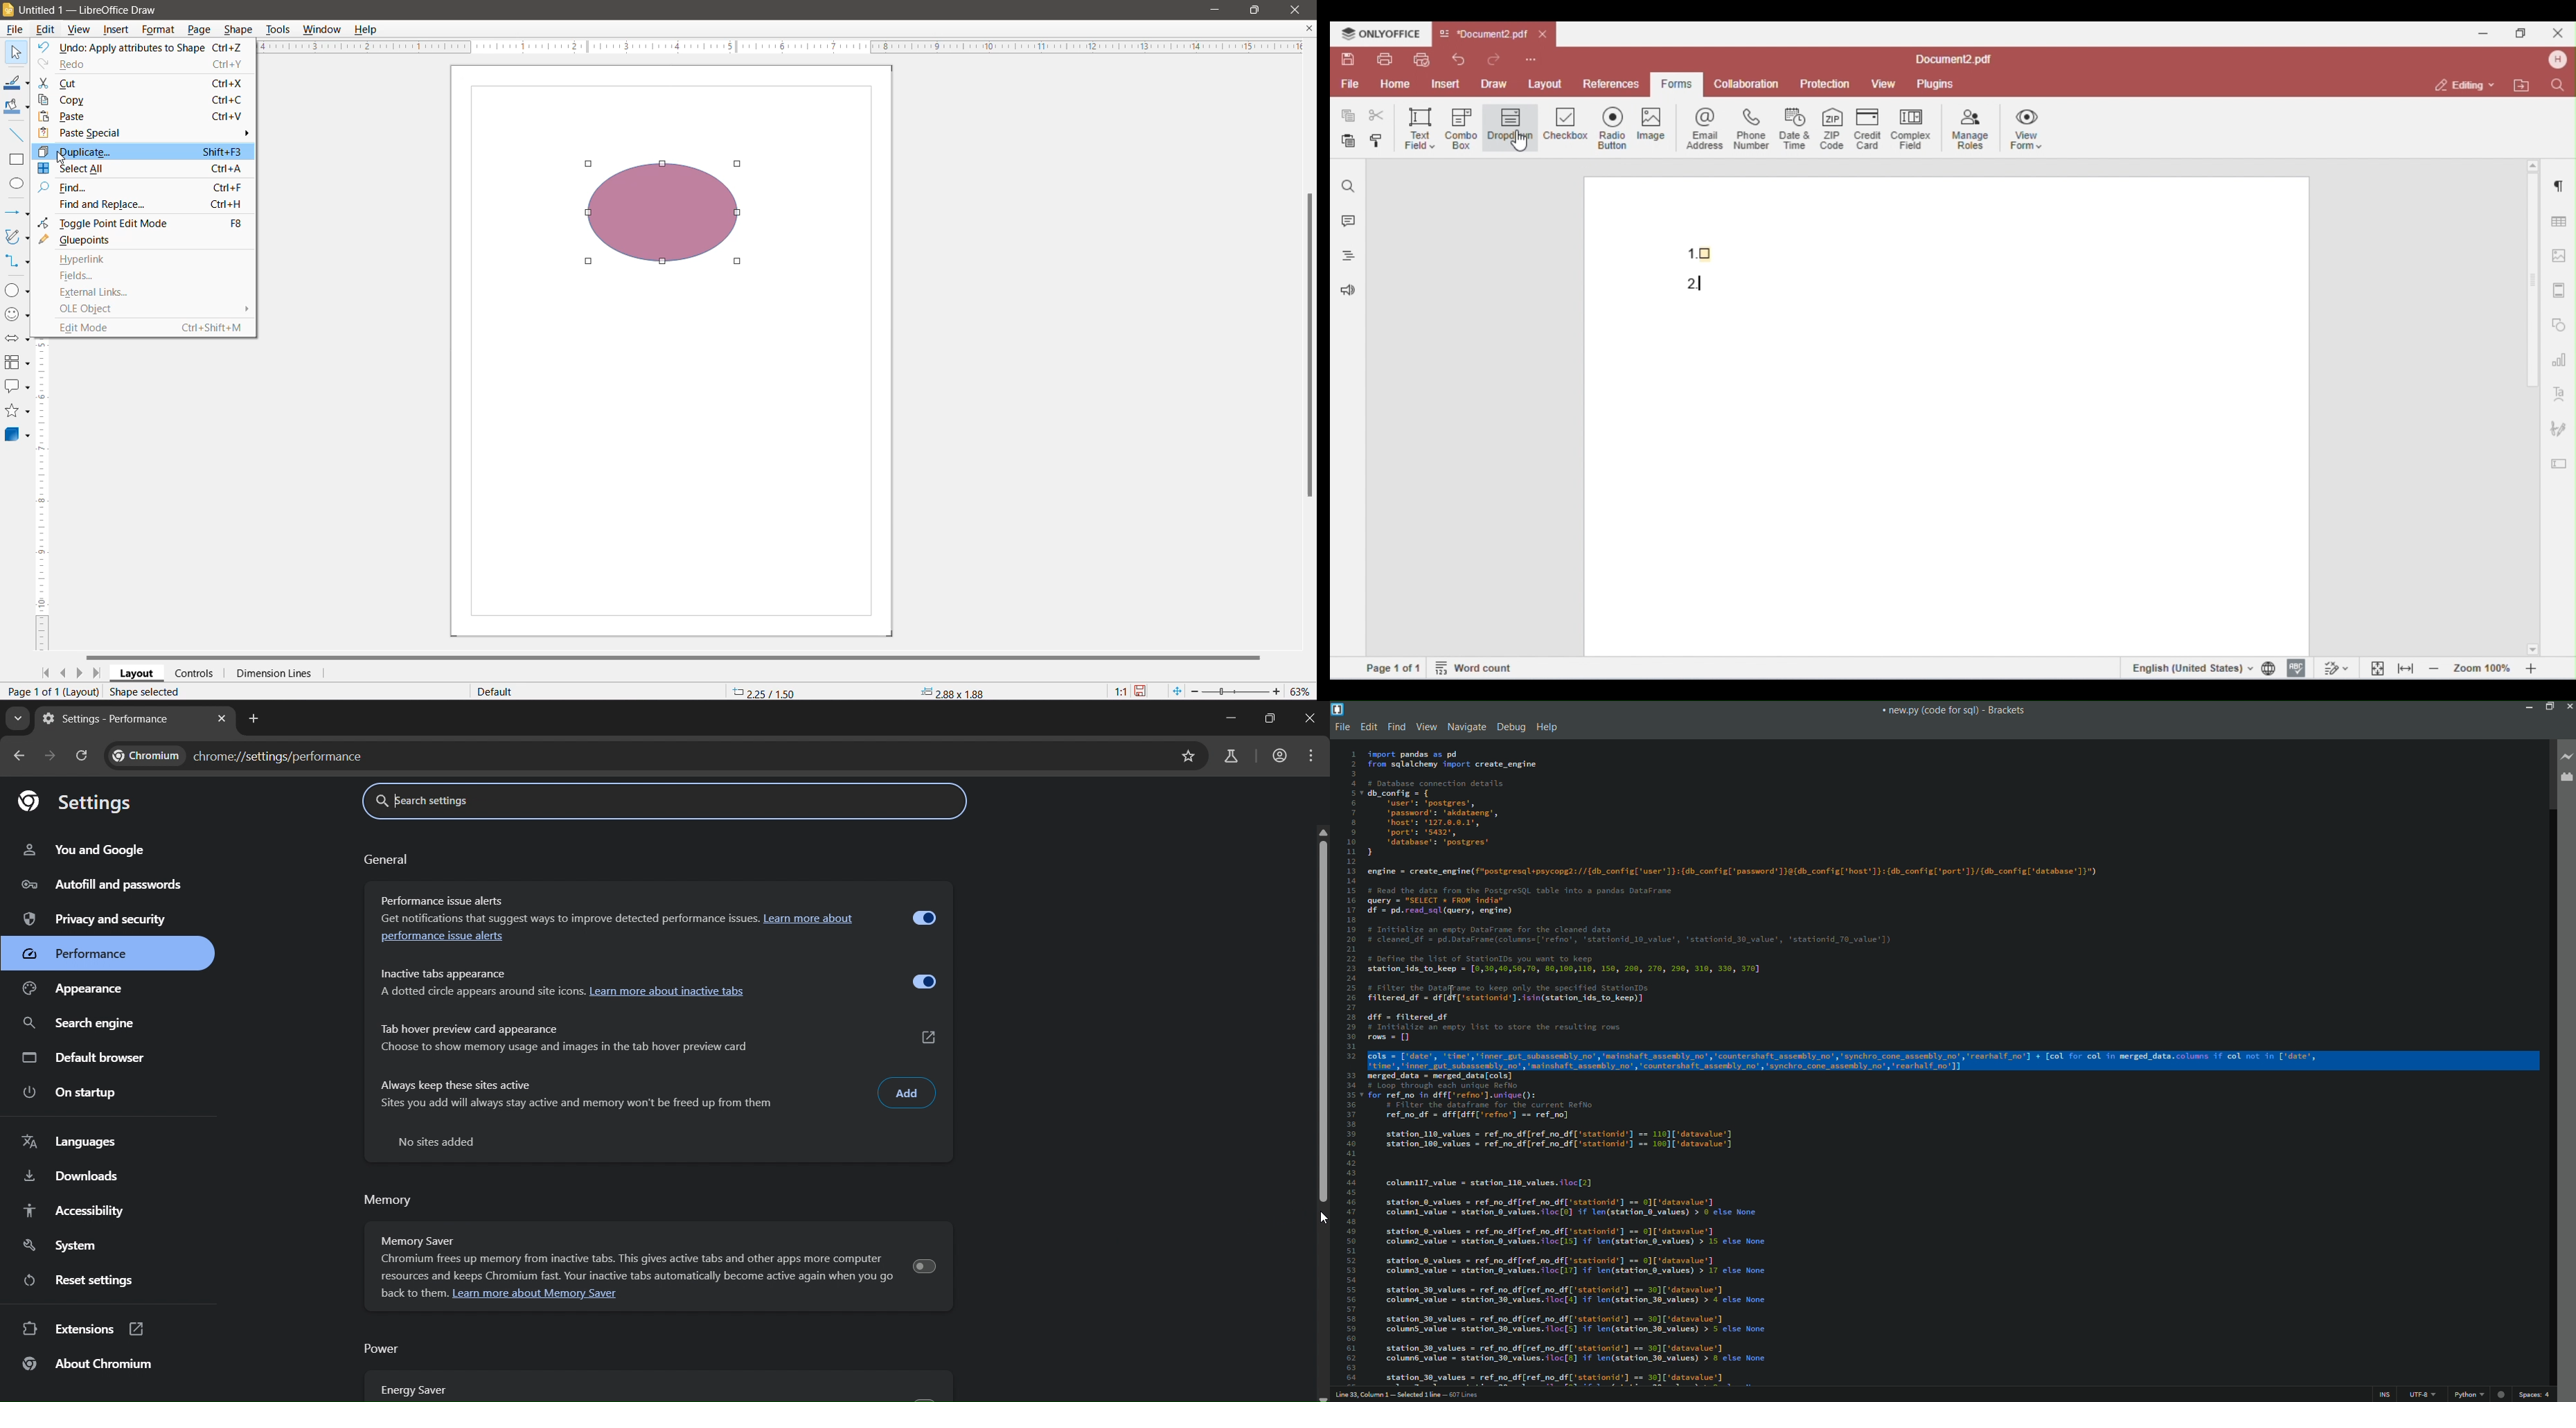 The width and height of the screenshot is (2576, 1428). Describe the element at coordinates (1256, 10) in the screenshot. I see `Restore Down` at that location.